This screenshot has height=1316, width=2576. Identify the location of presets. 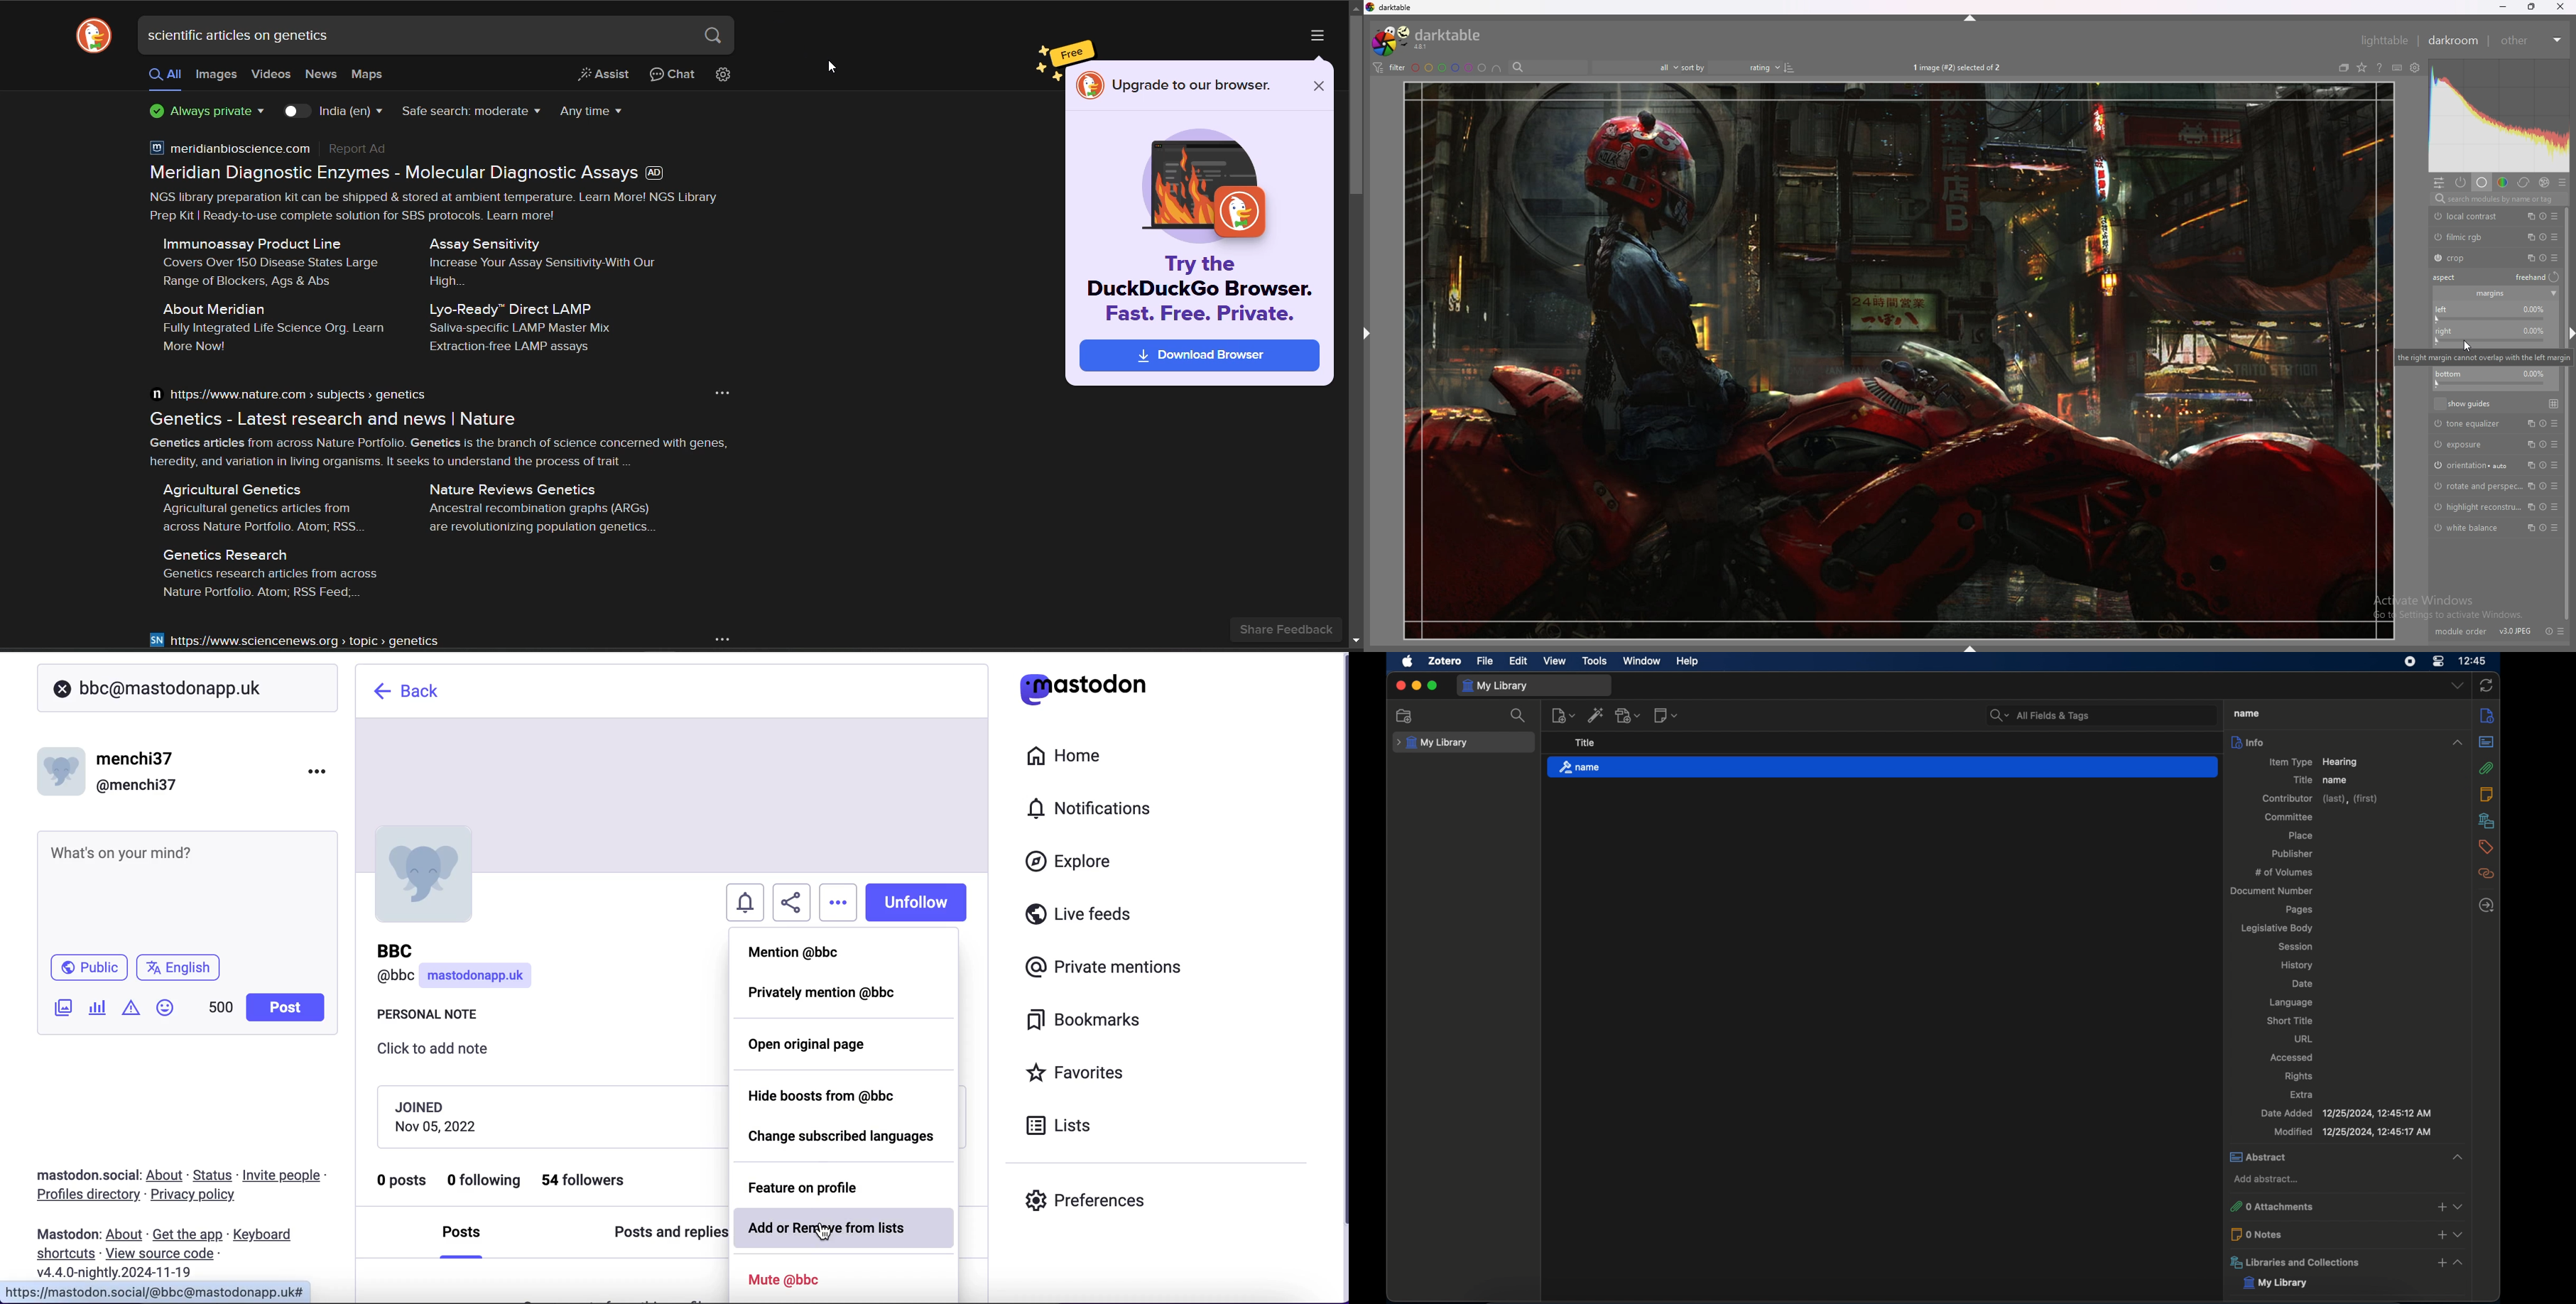
(2555, 424).